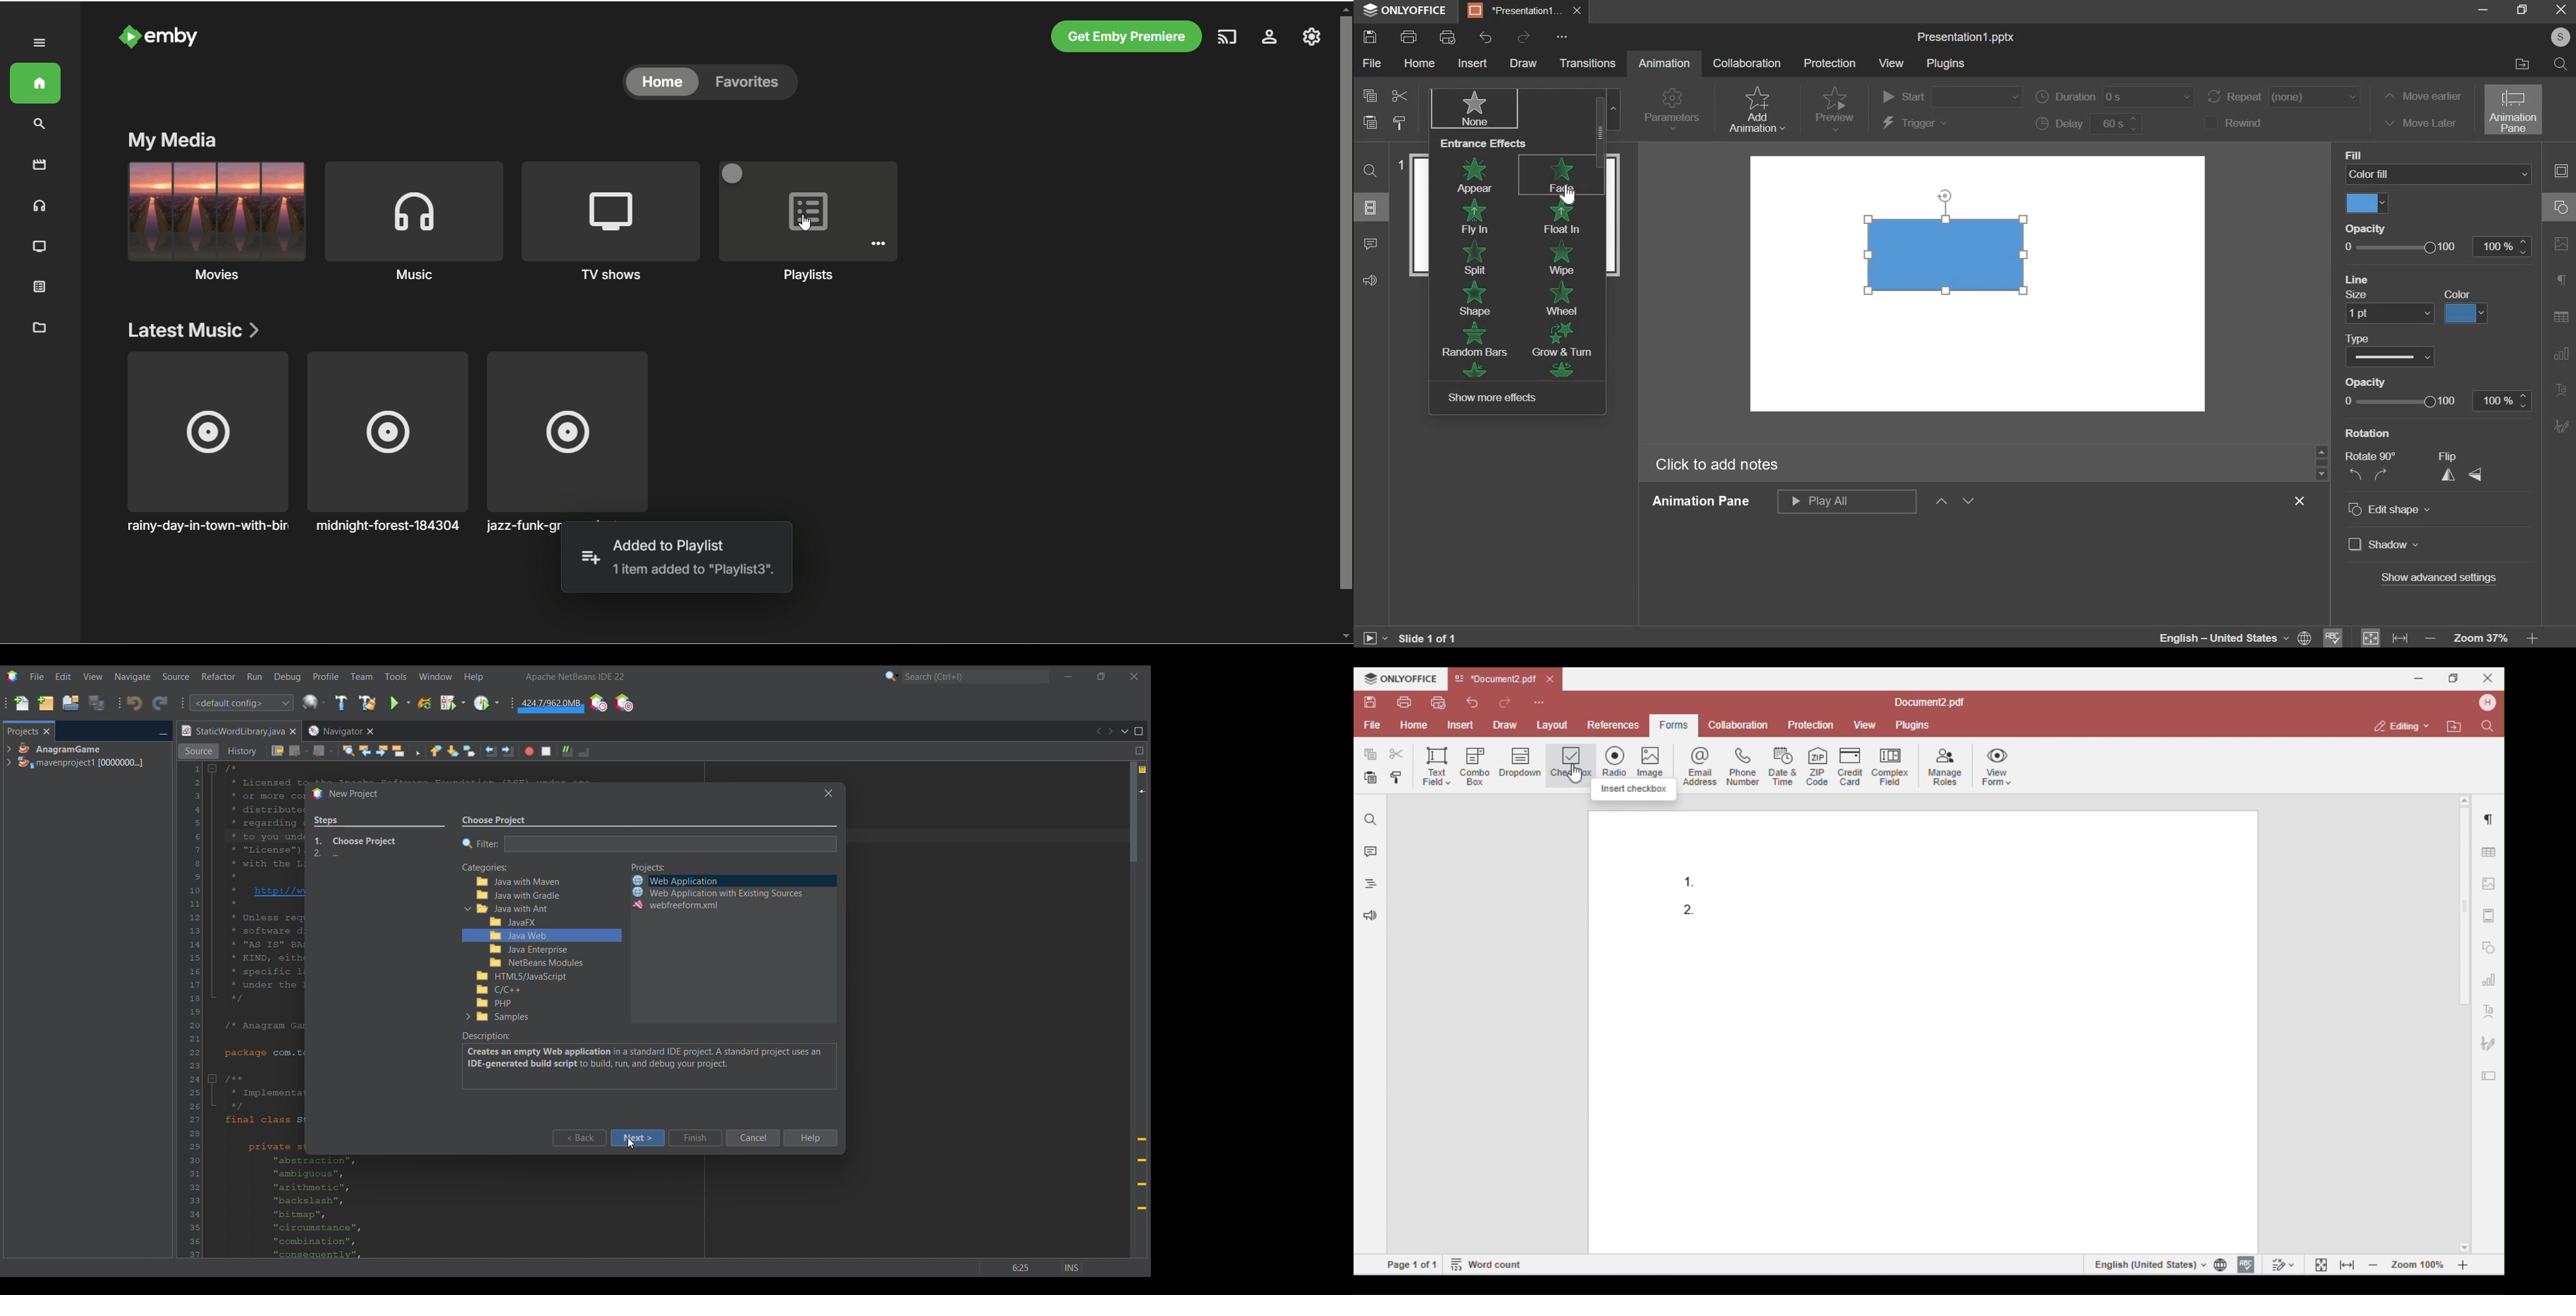 Image resolution: width=2576 pixels, height=1316 pixels. I want to click on insert, so click(1474, 65).